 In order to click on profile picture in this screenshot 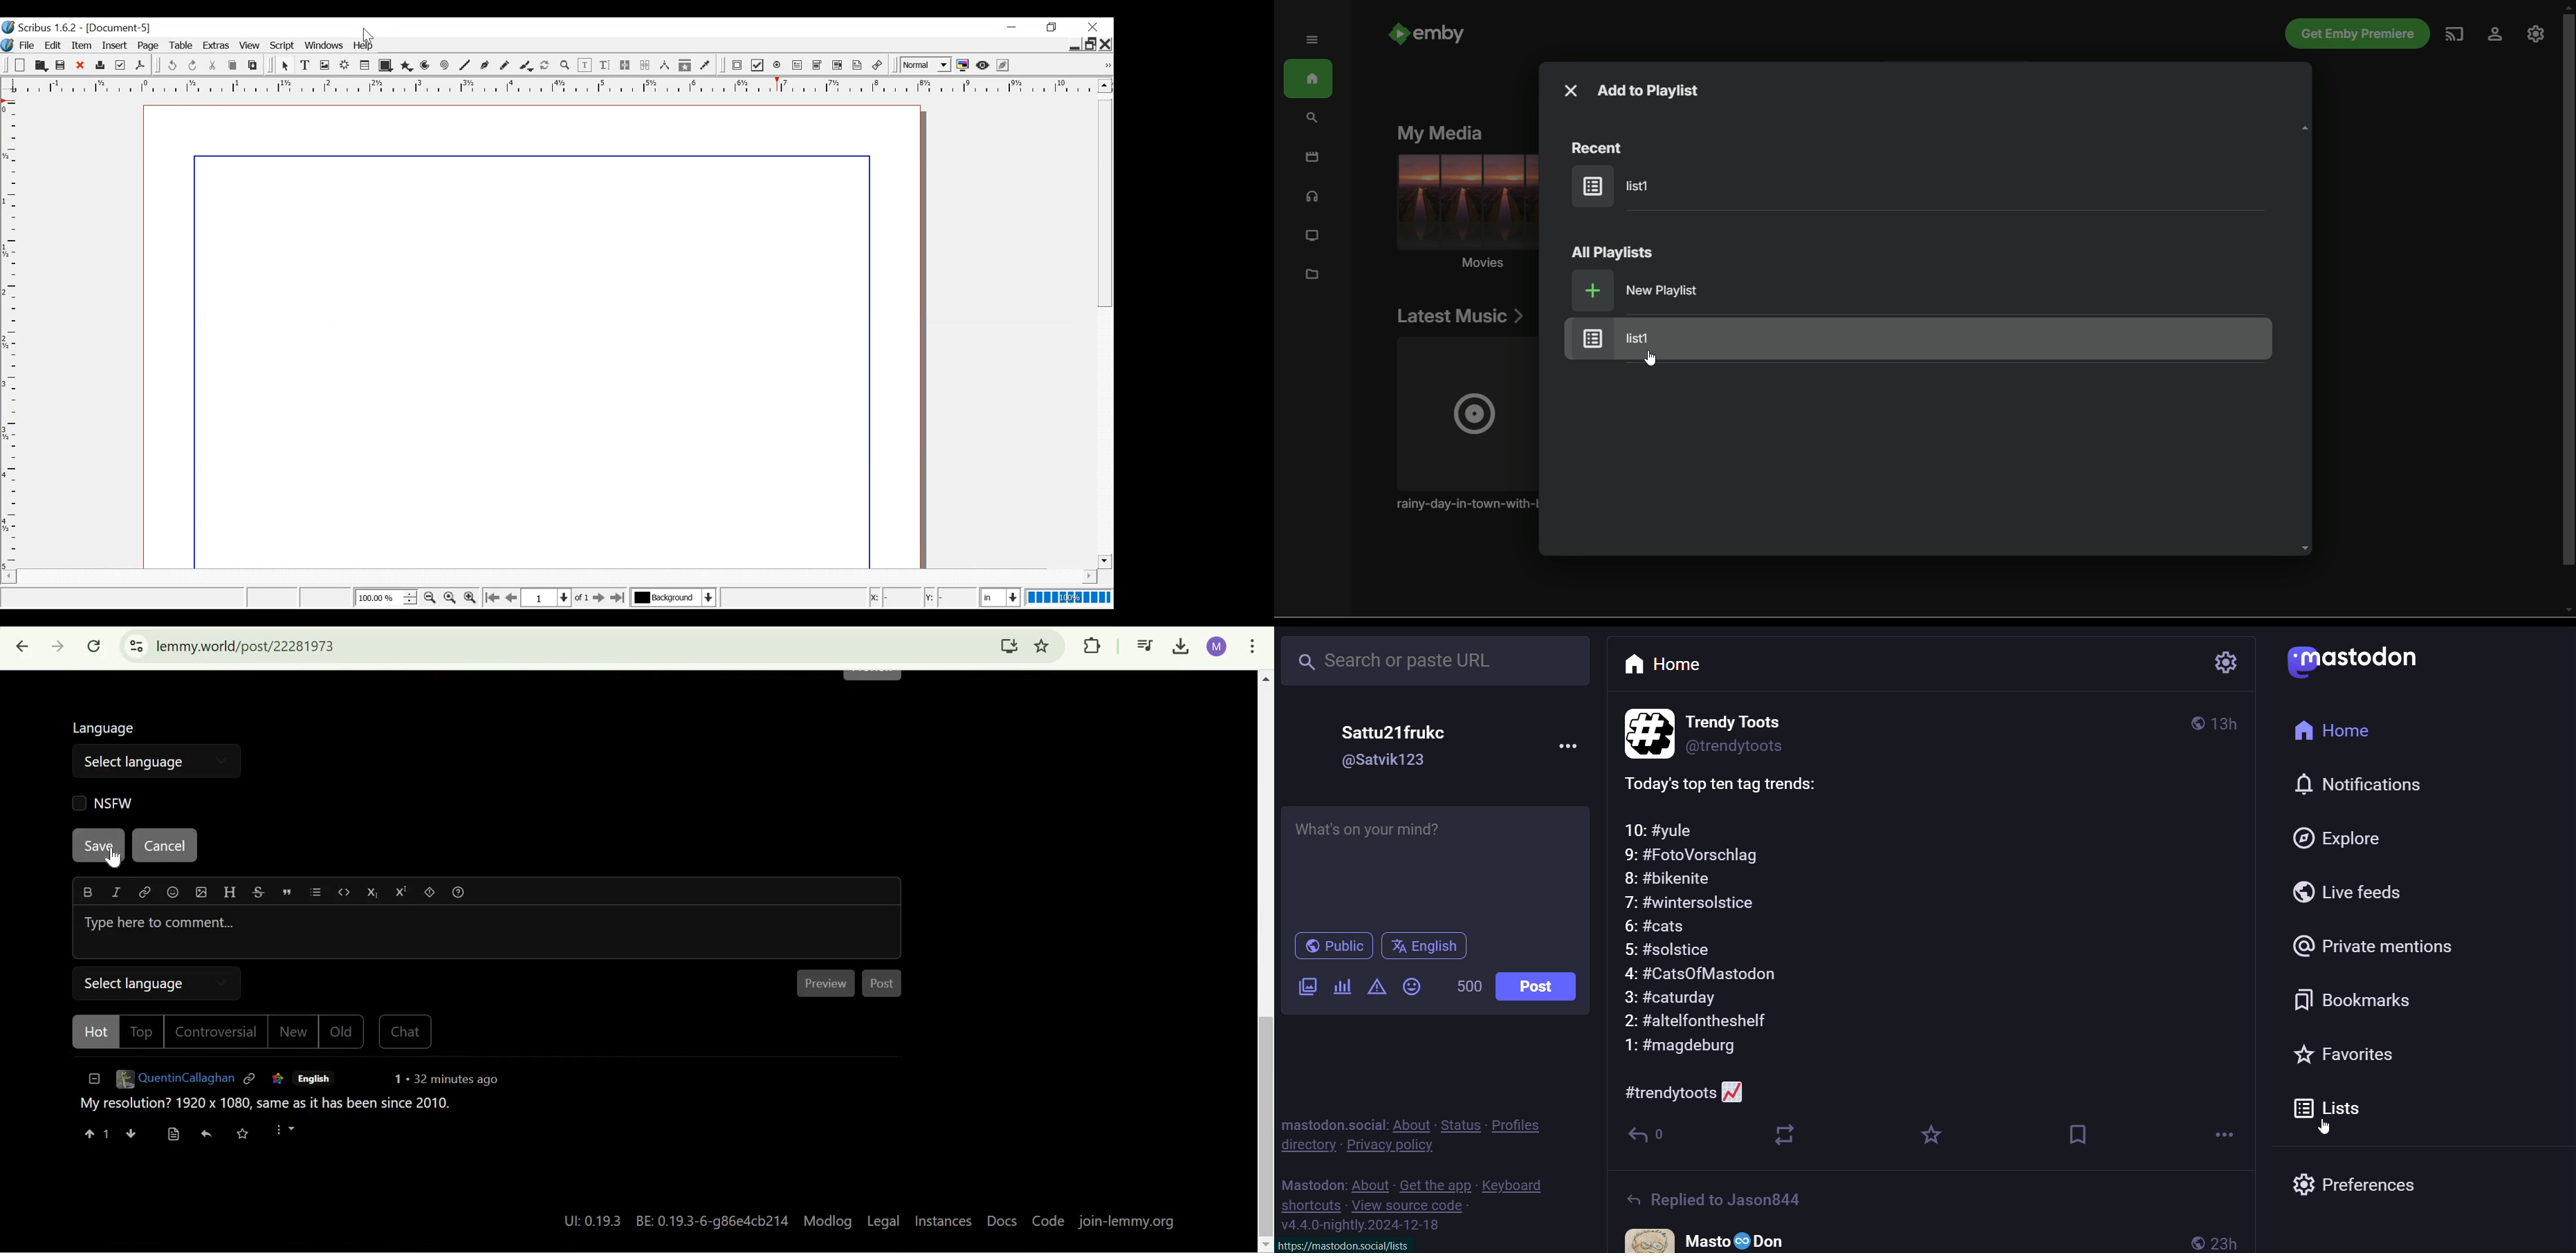, I will do `click(1650, 732)`.